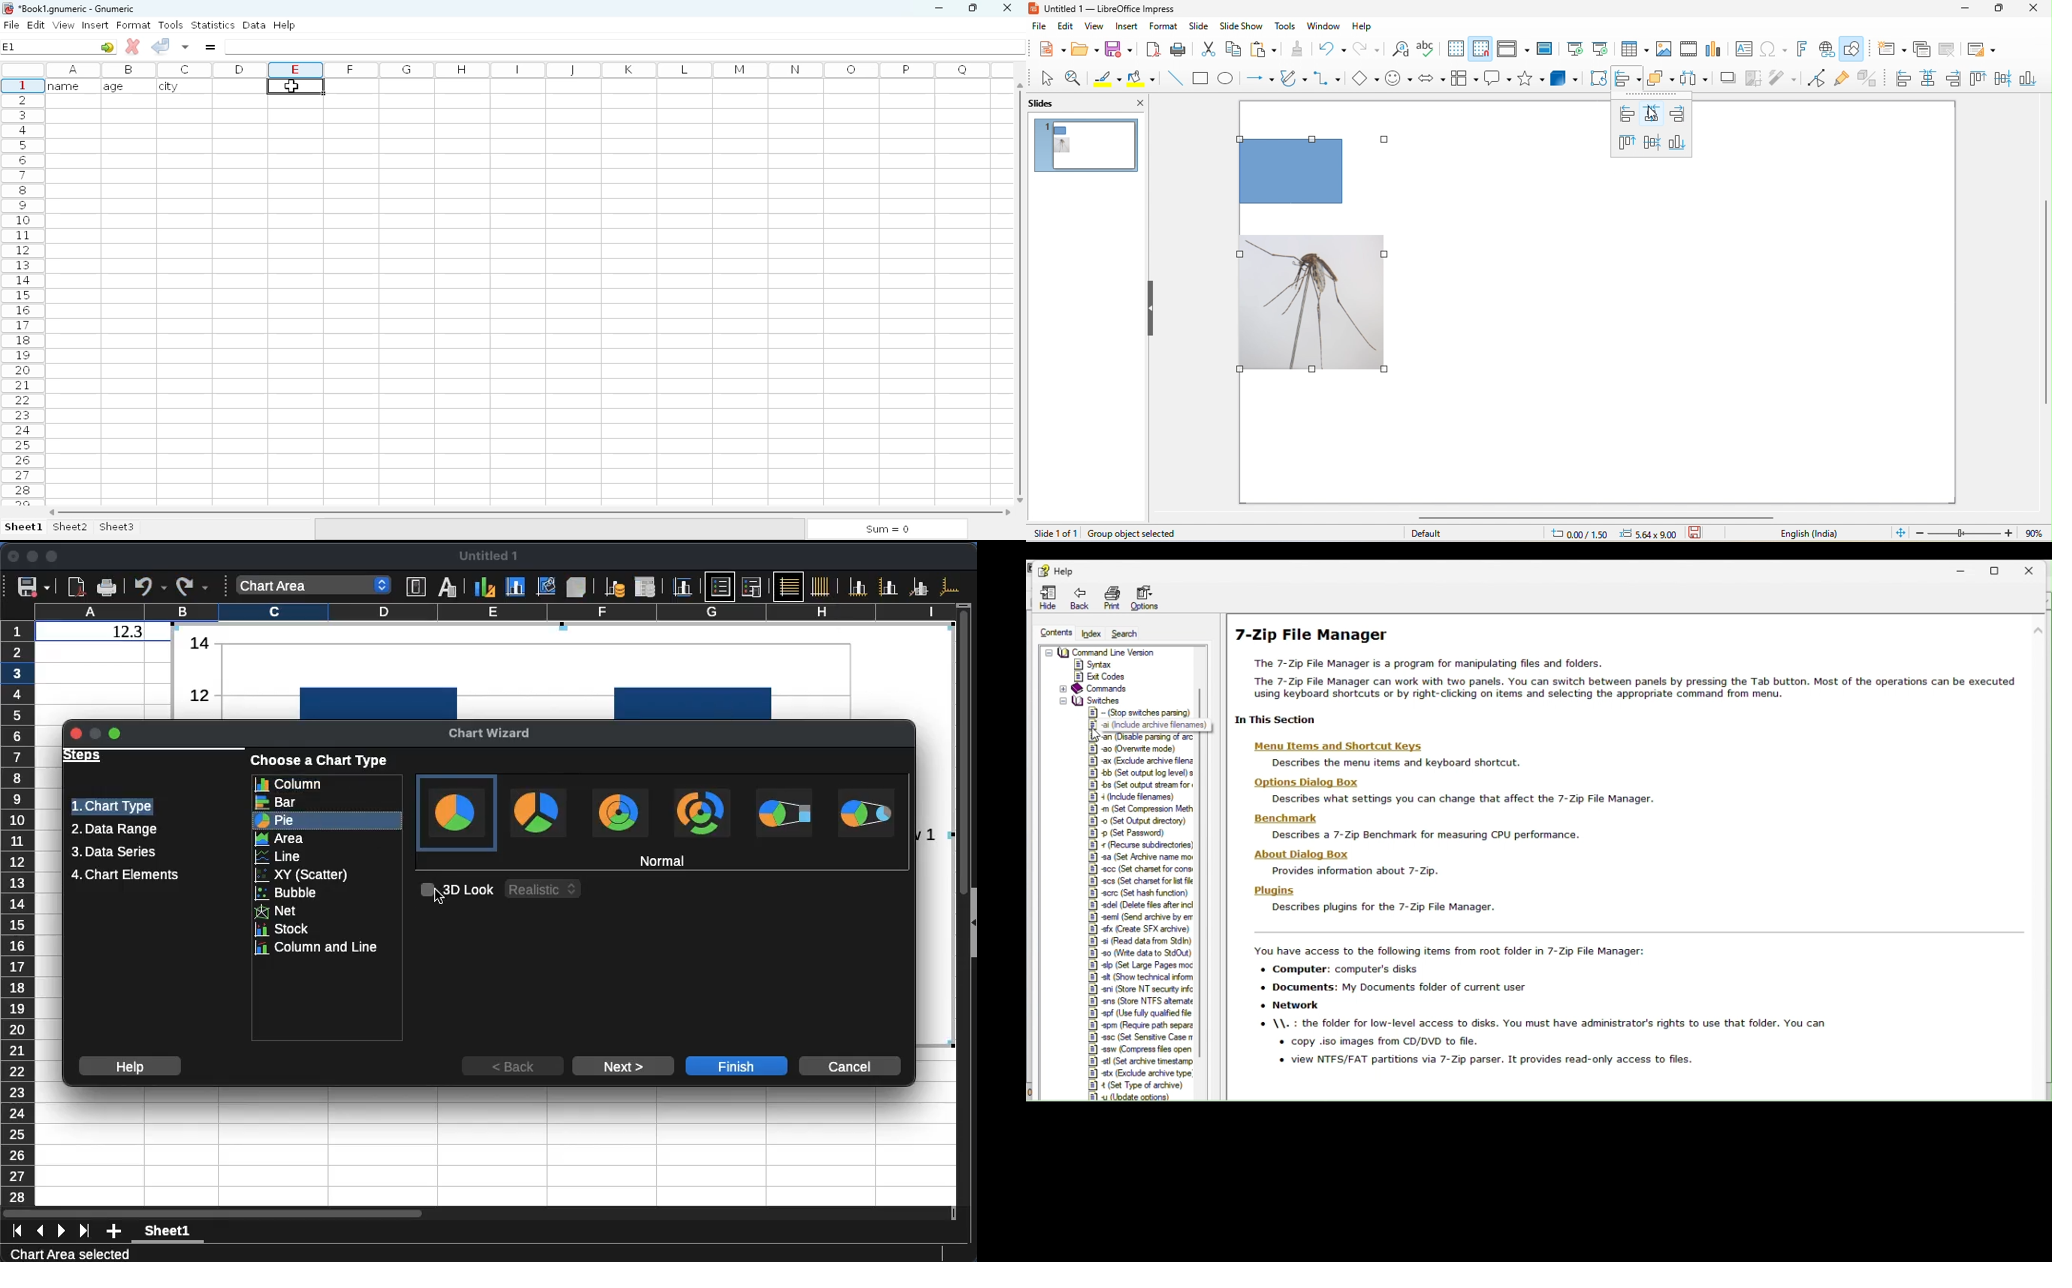 This screenshot has height=1288, width=2072. What do you see at coordinates (682, 587) in the screenshot?
I see `Titles` at bounding box center [682, 587].